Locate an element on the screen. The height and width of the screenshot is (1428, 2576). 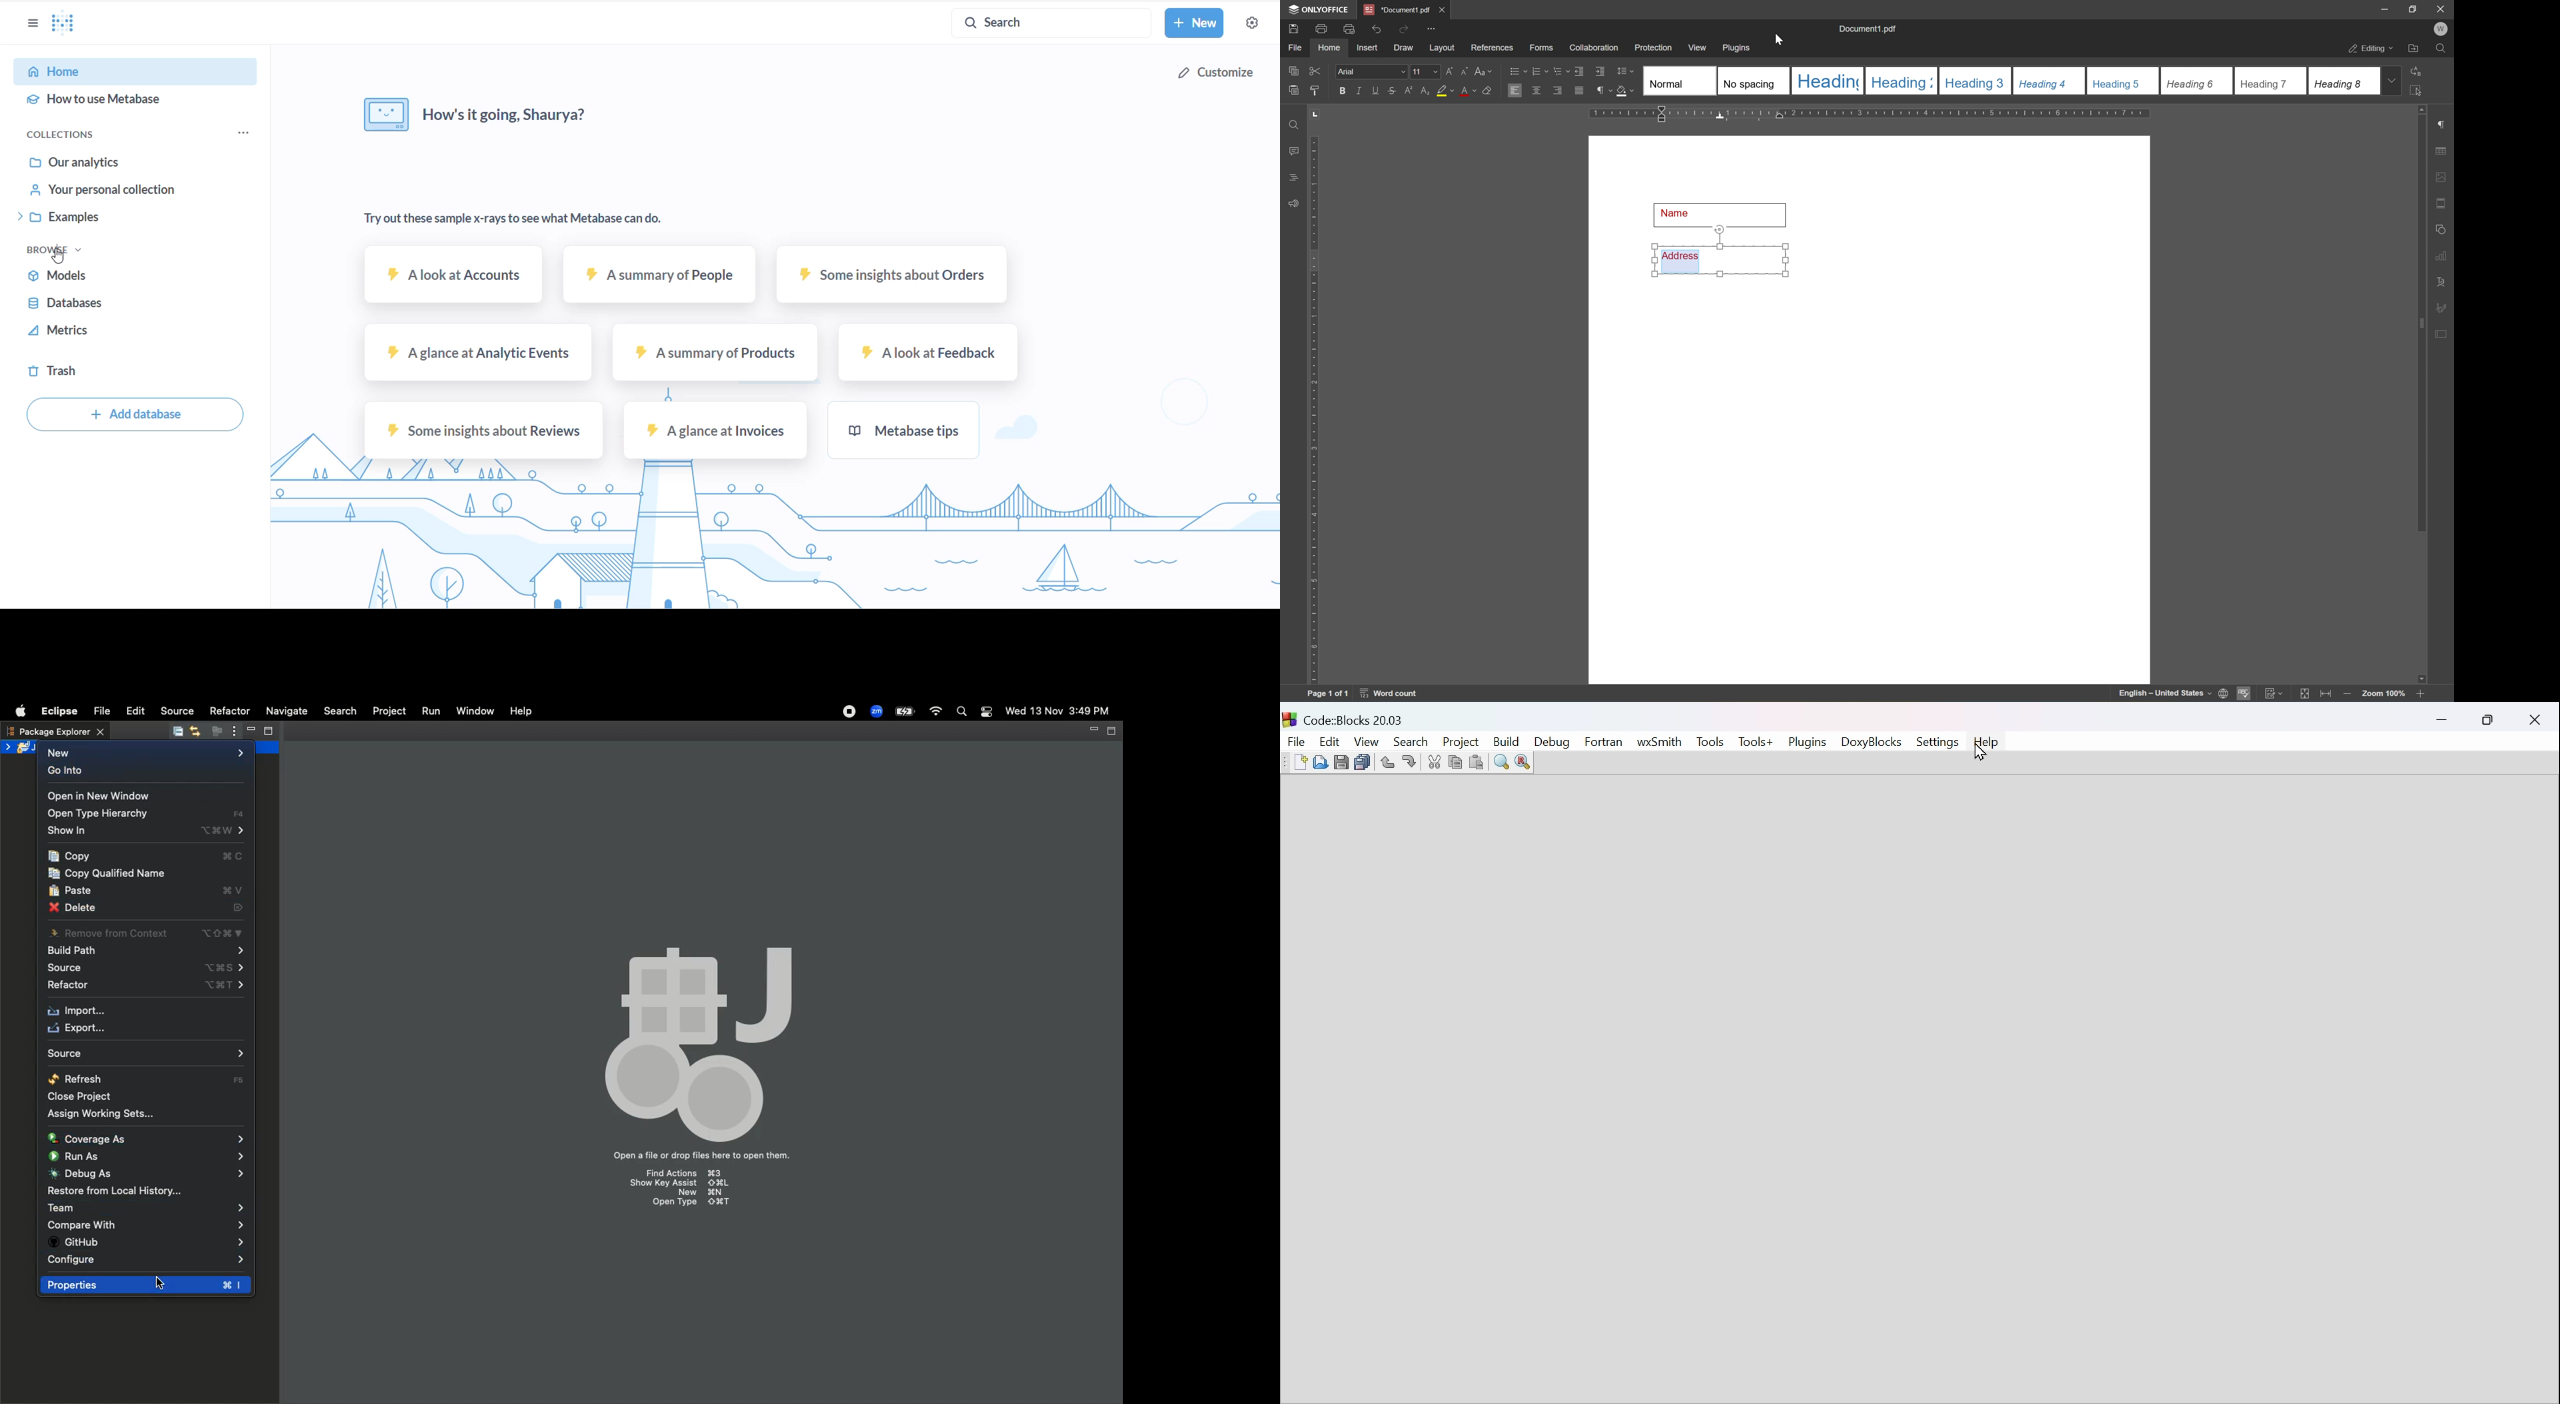
File is located at coordinates (106, 711).